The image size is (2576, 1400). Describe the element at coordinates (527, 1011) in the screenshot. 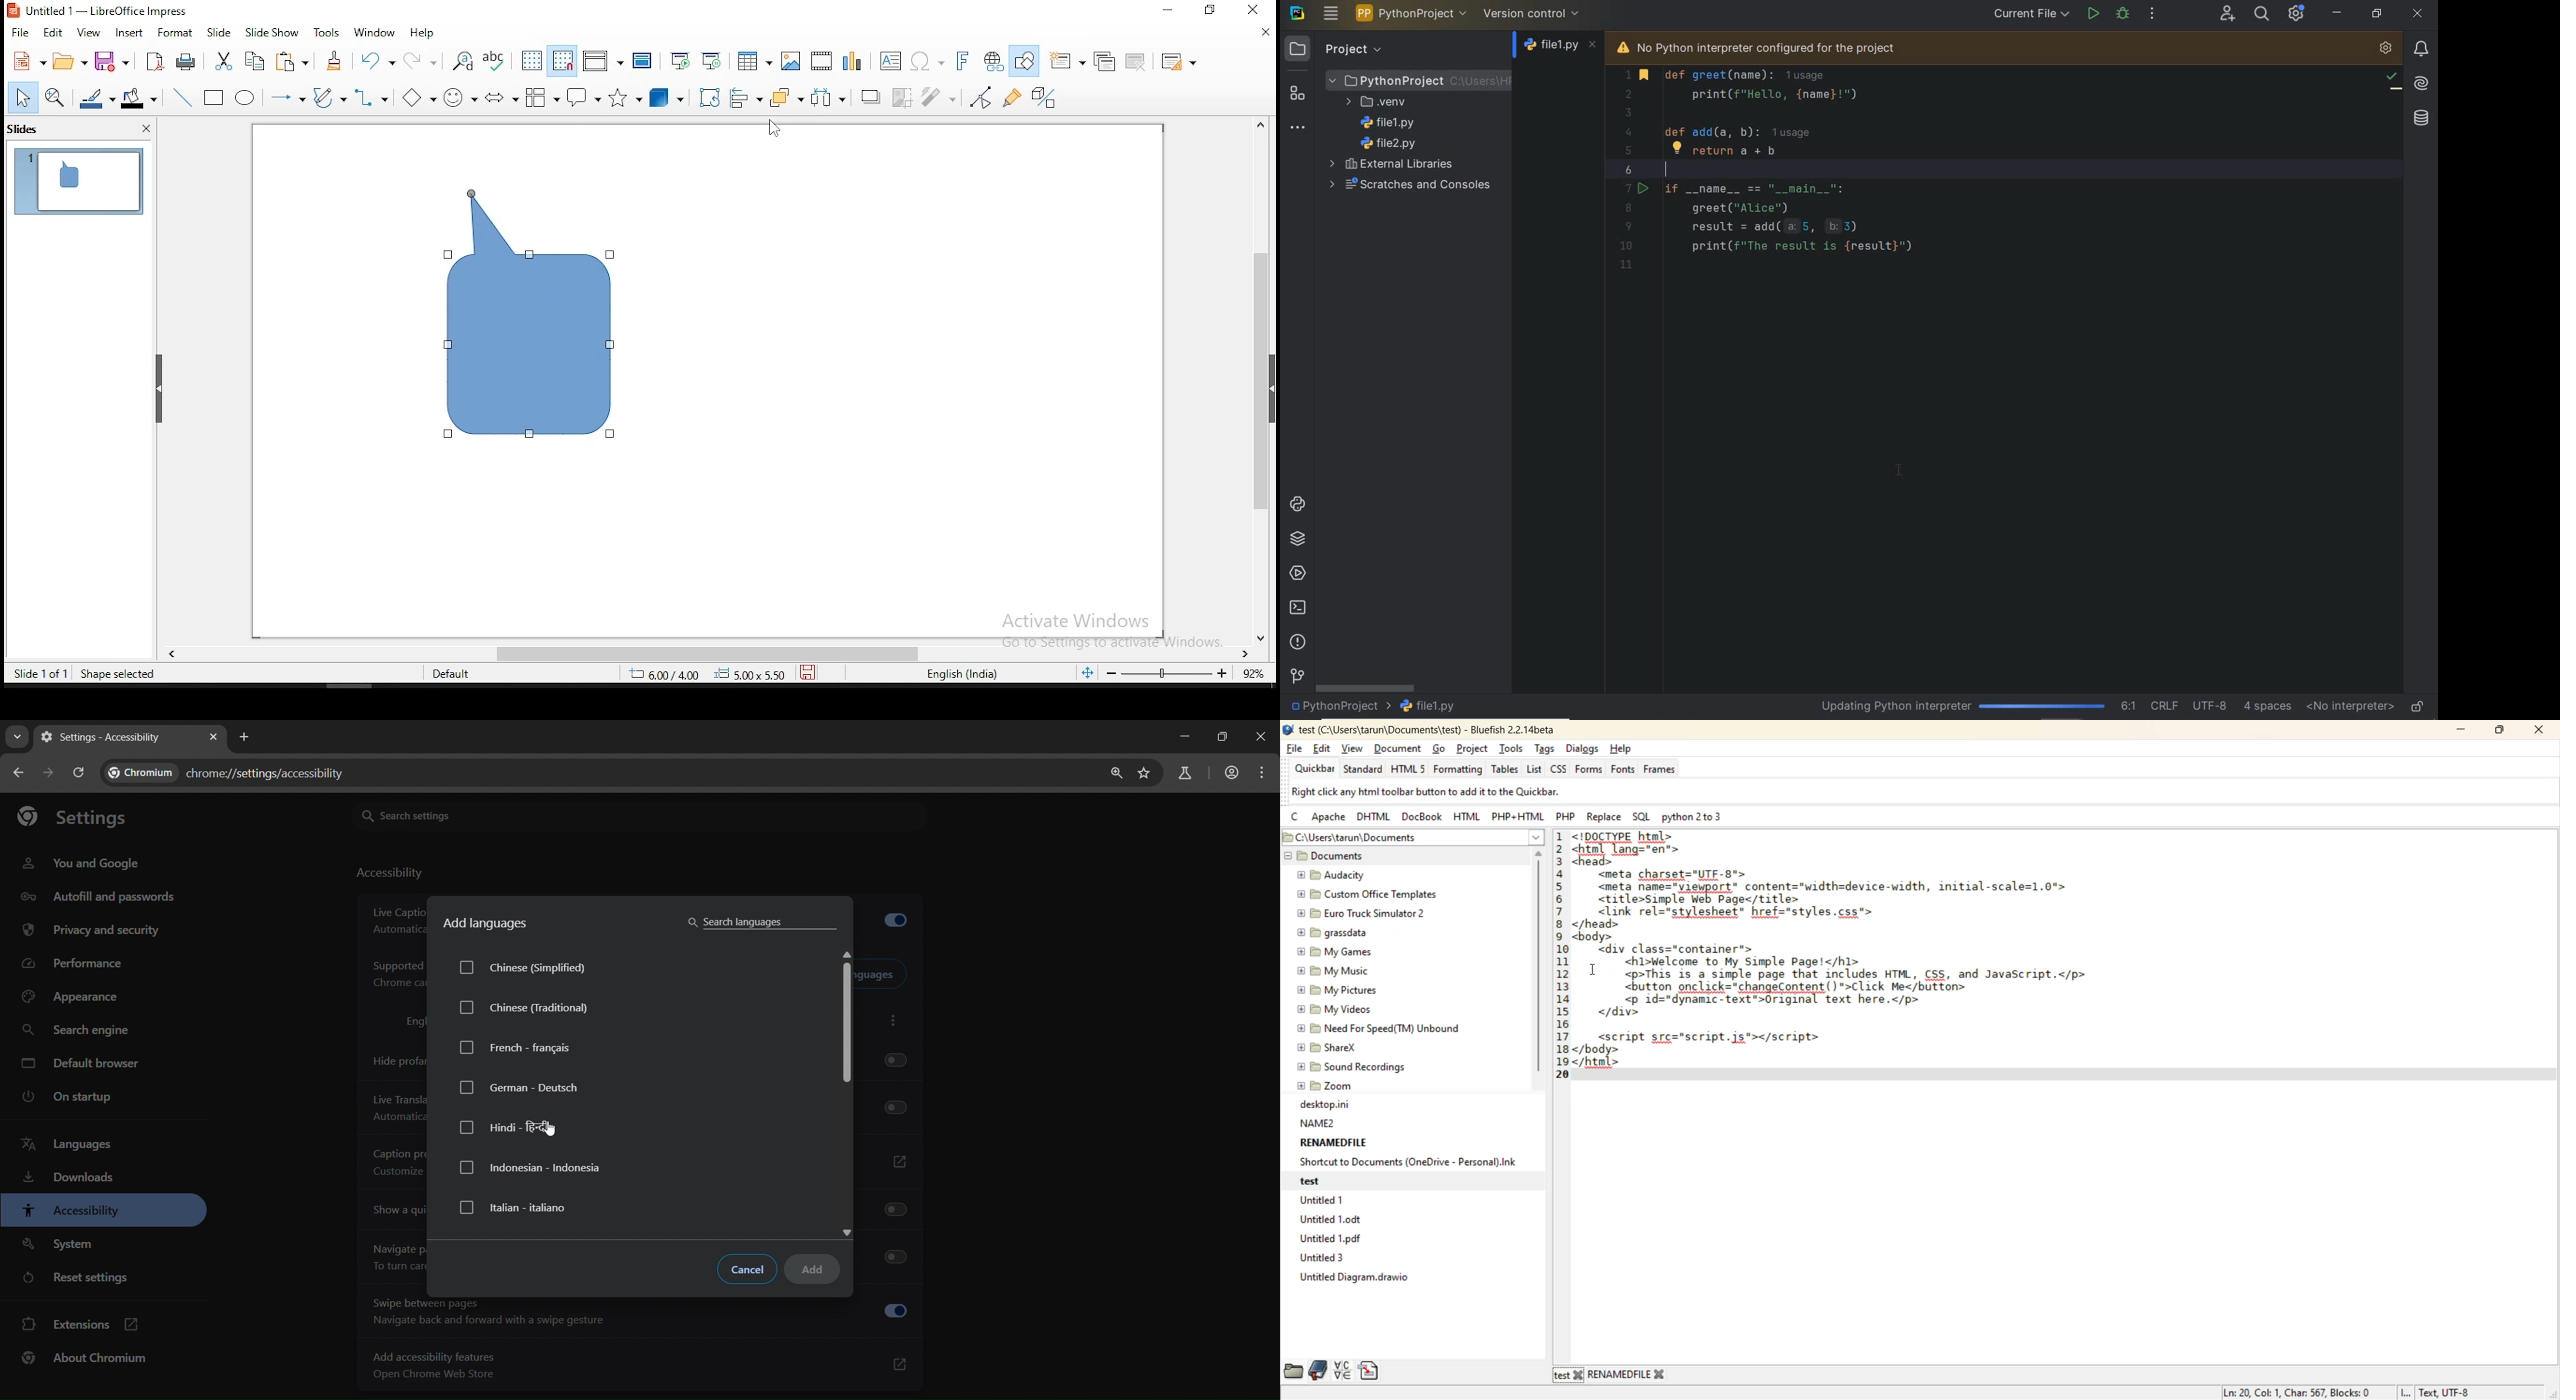

I see `chinese (traditional)` at that location.